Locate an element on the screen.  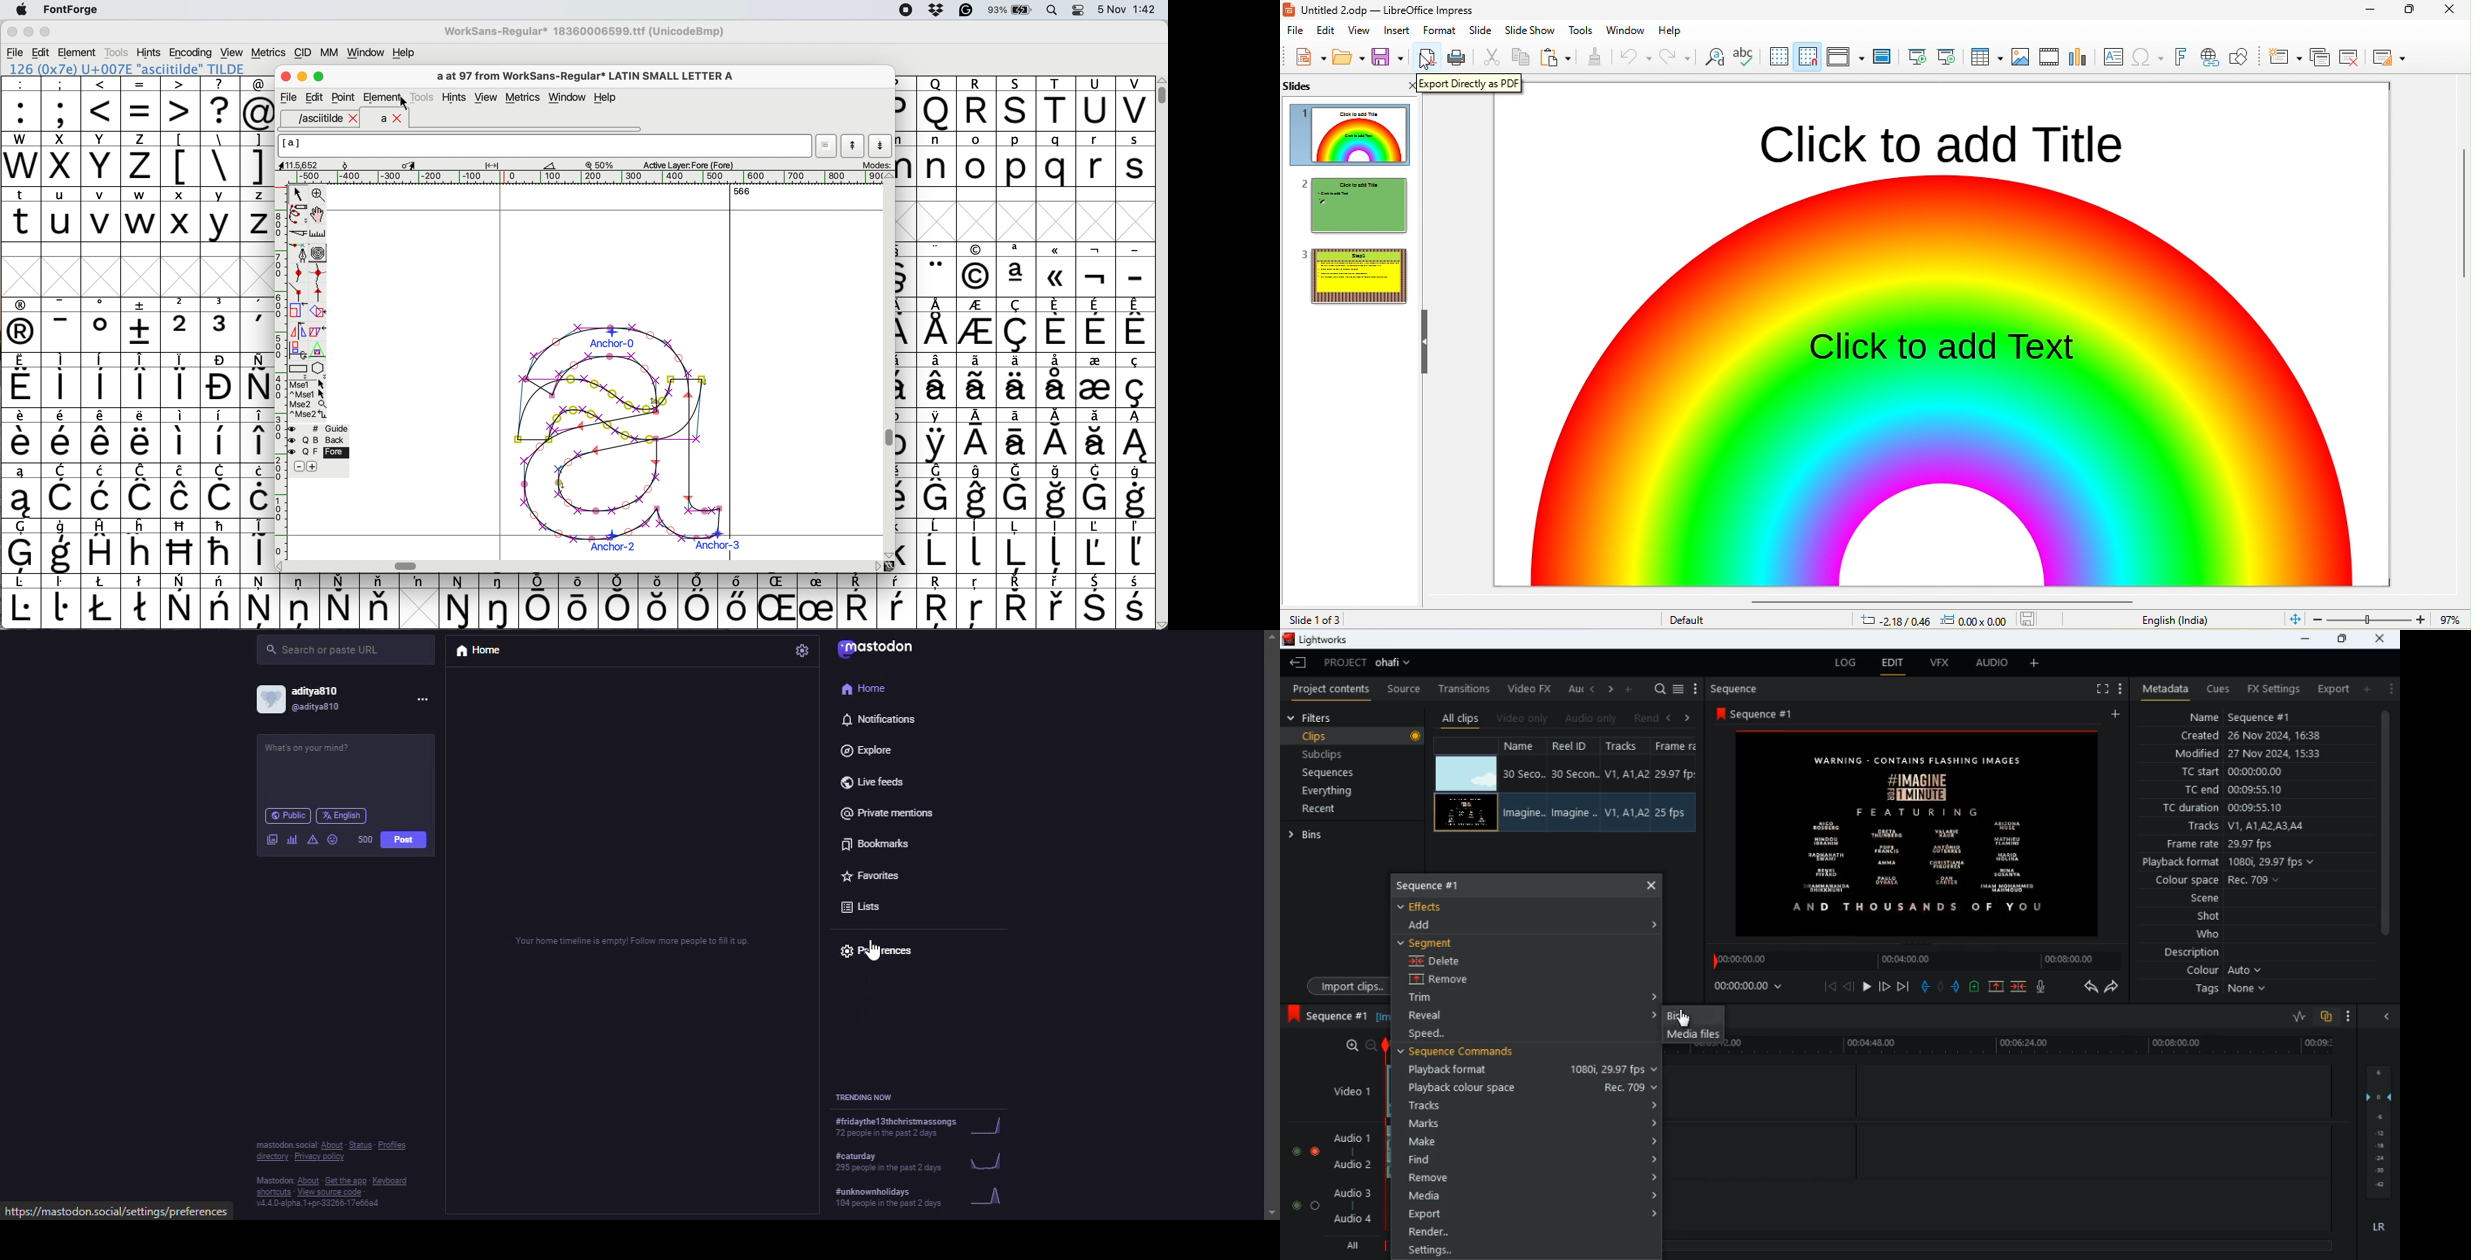
Help is located at coordinates (605, 98).